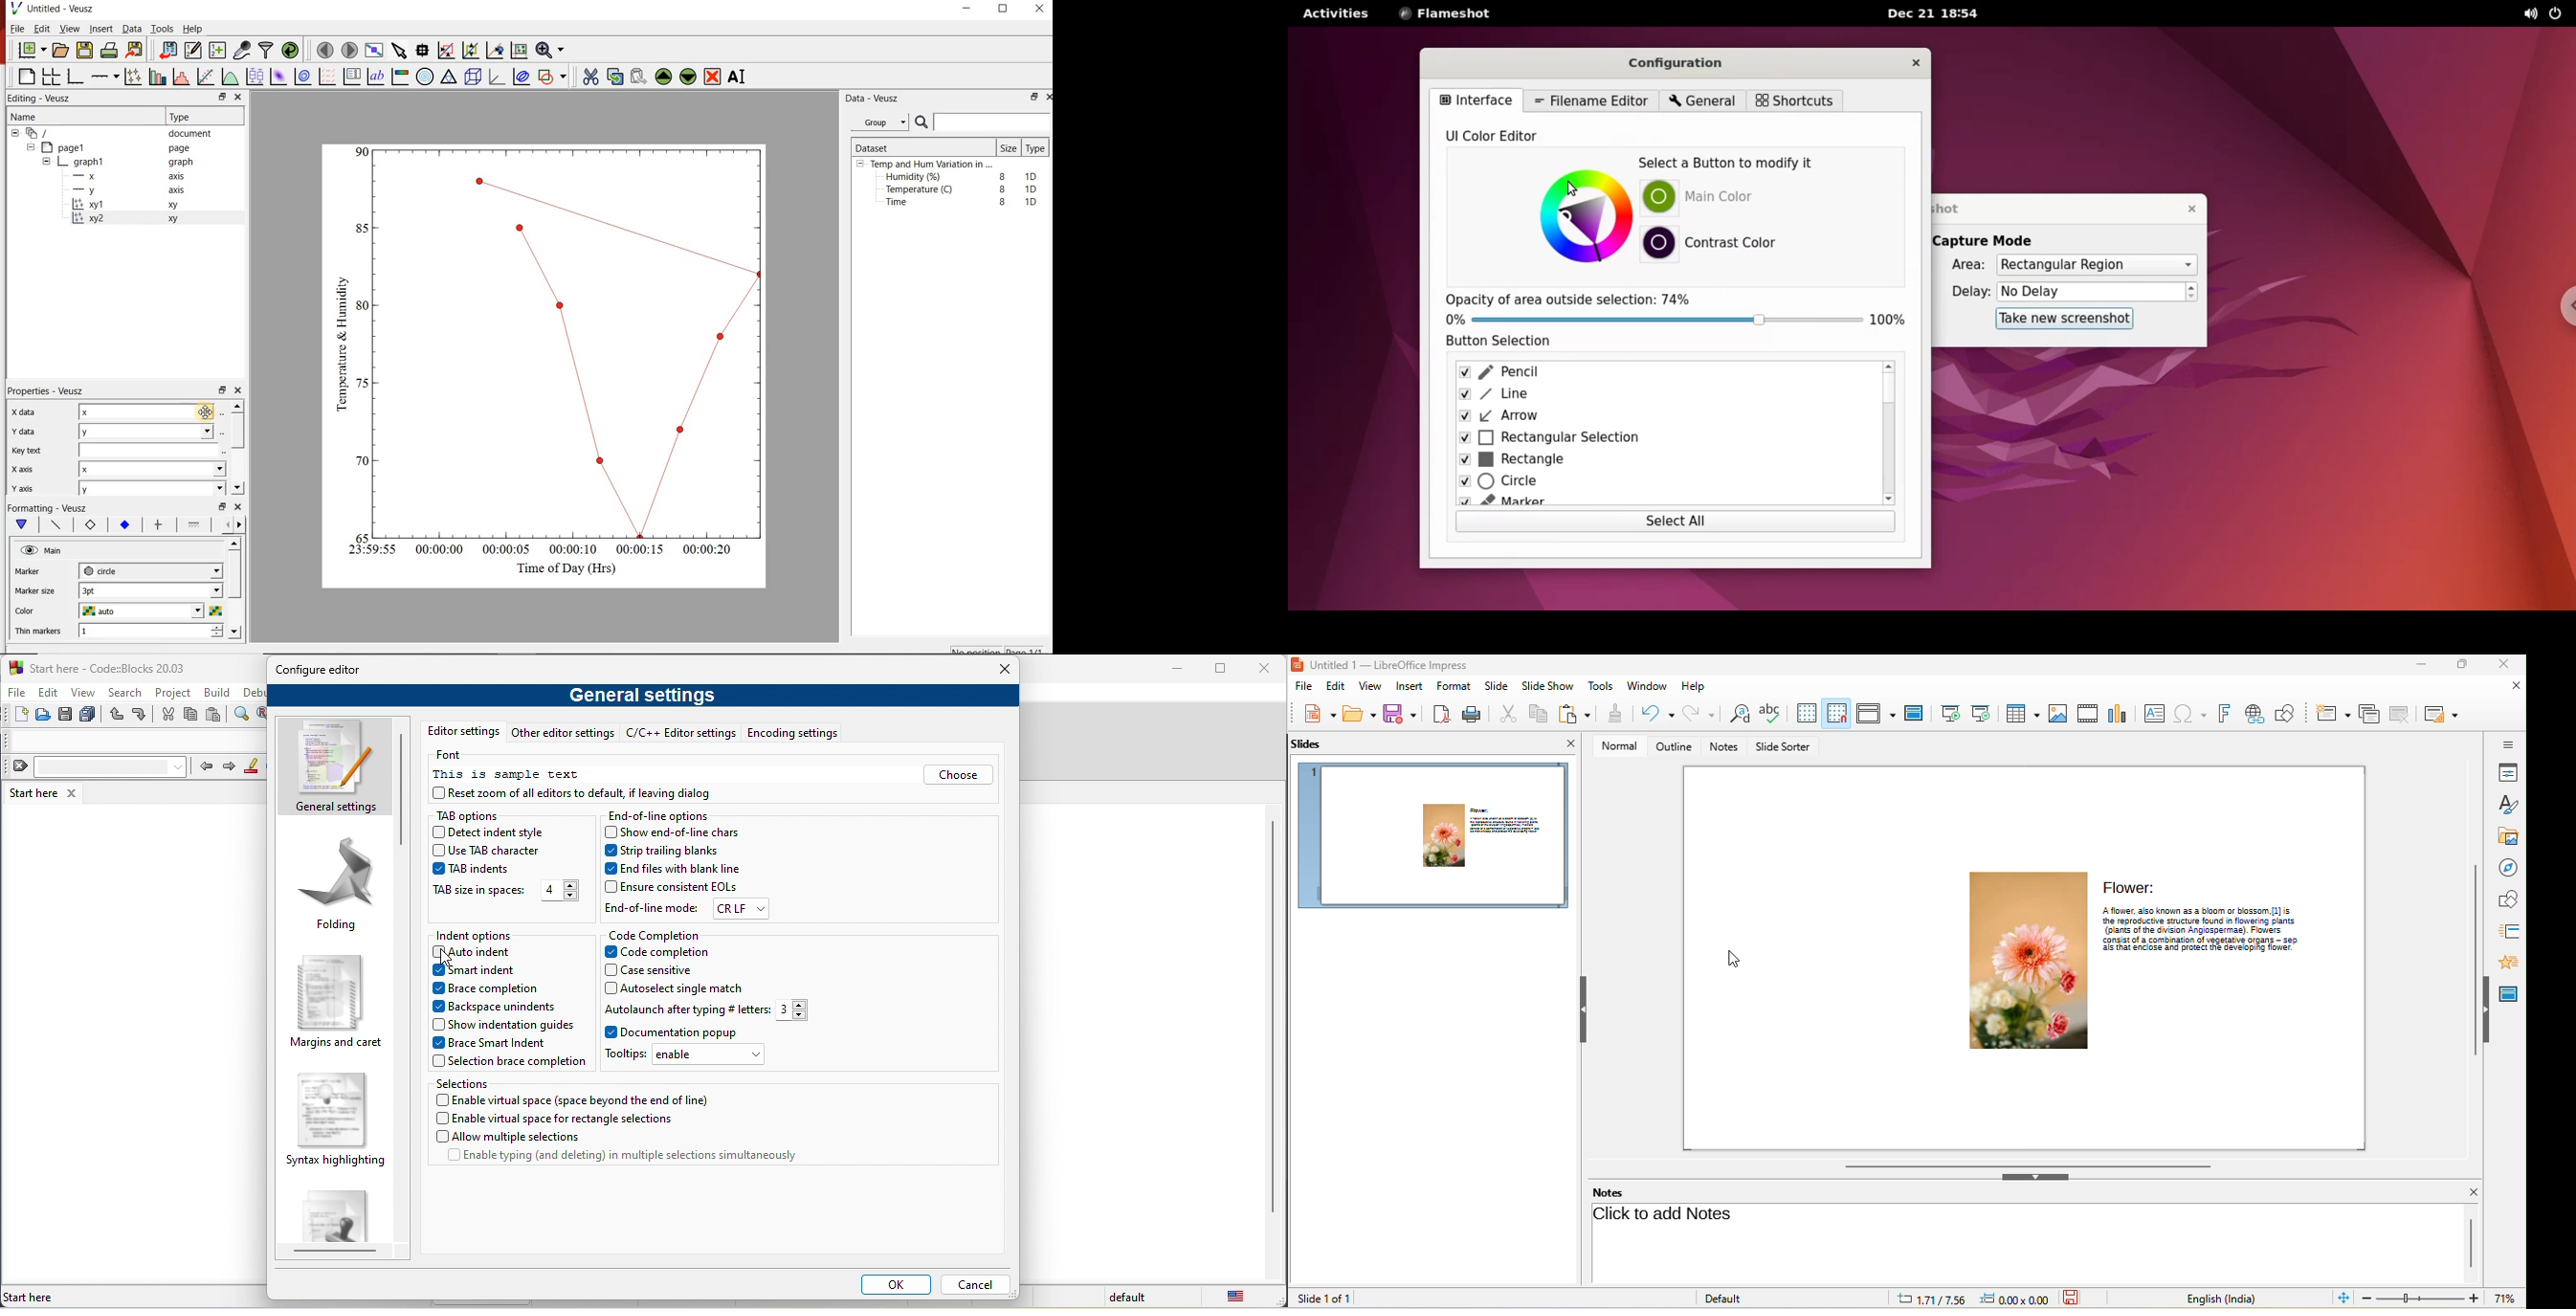 Image resolution: width=2576 pixels, height=1316 pixels. I want to click on indent option, so click(488, 933).